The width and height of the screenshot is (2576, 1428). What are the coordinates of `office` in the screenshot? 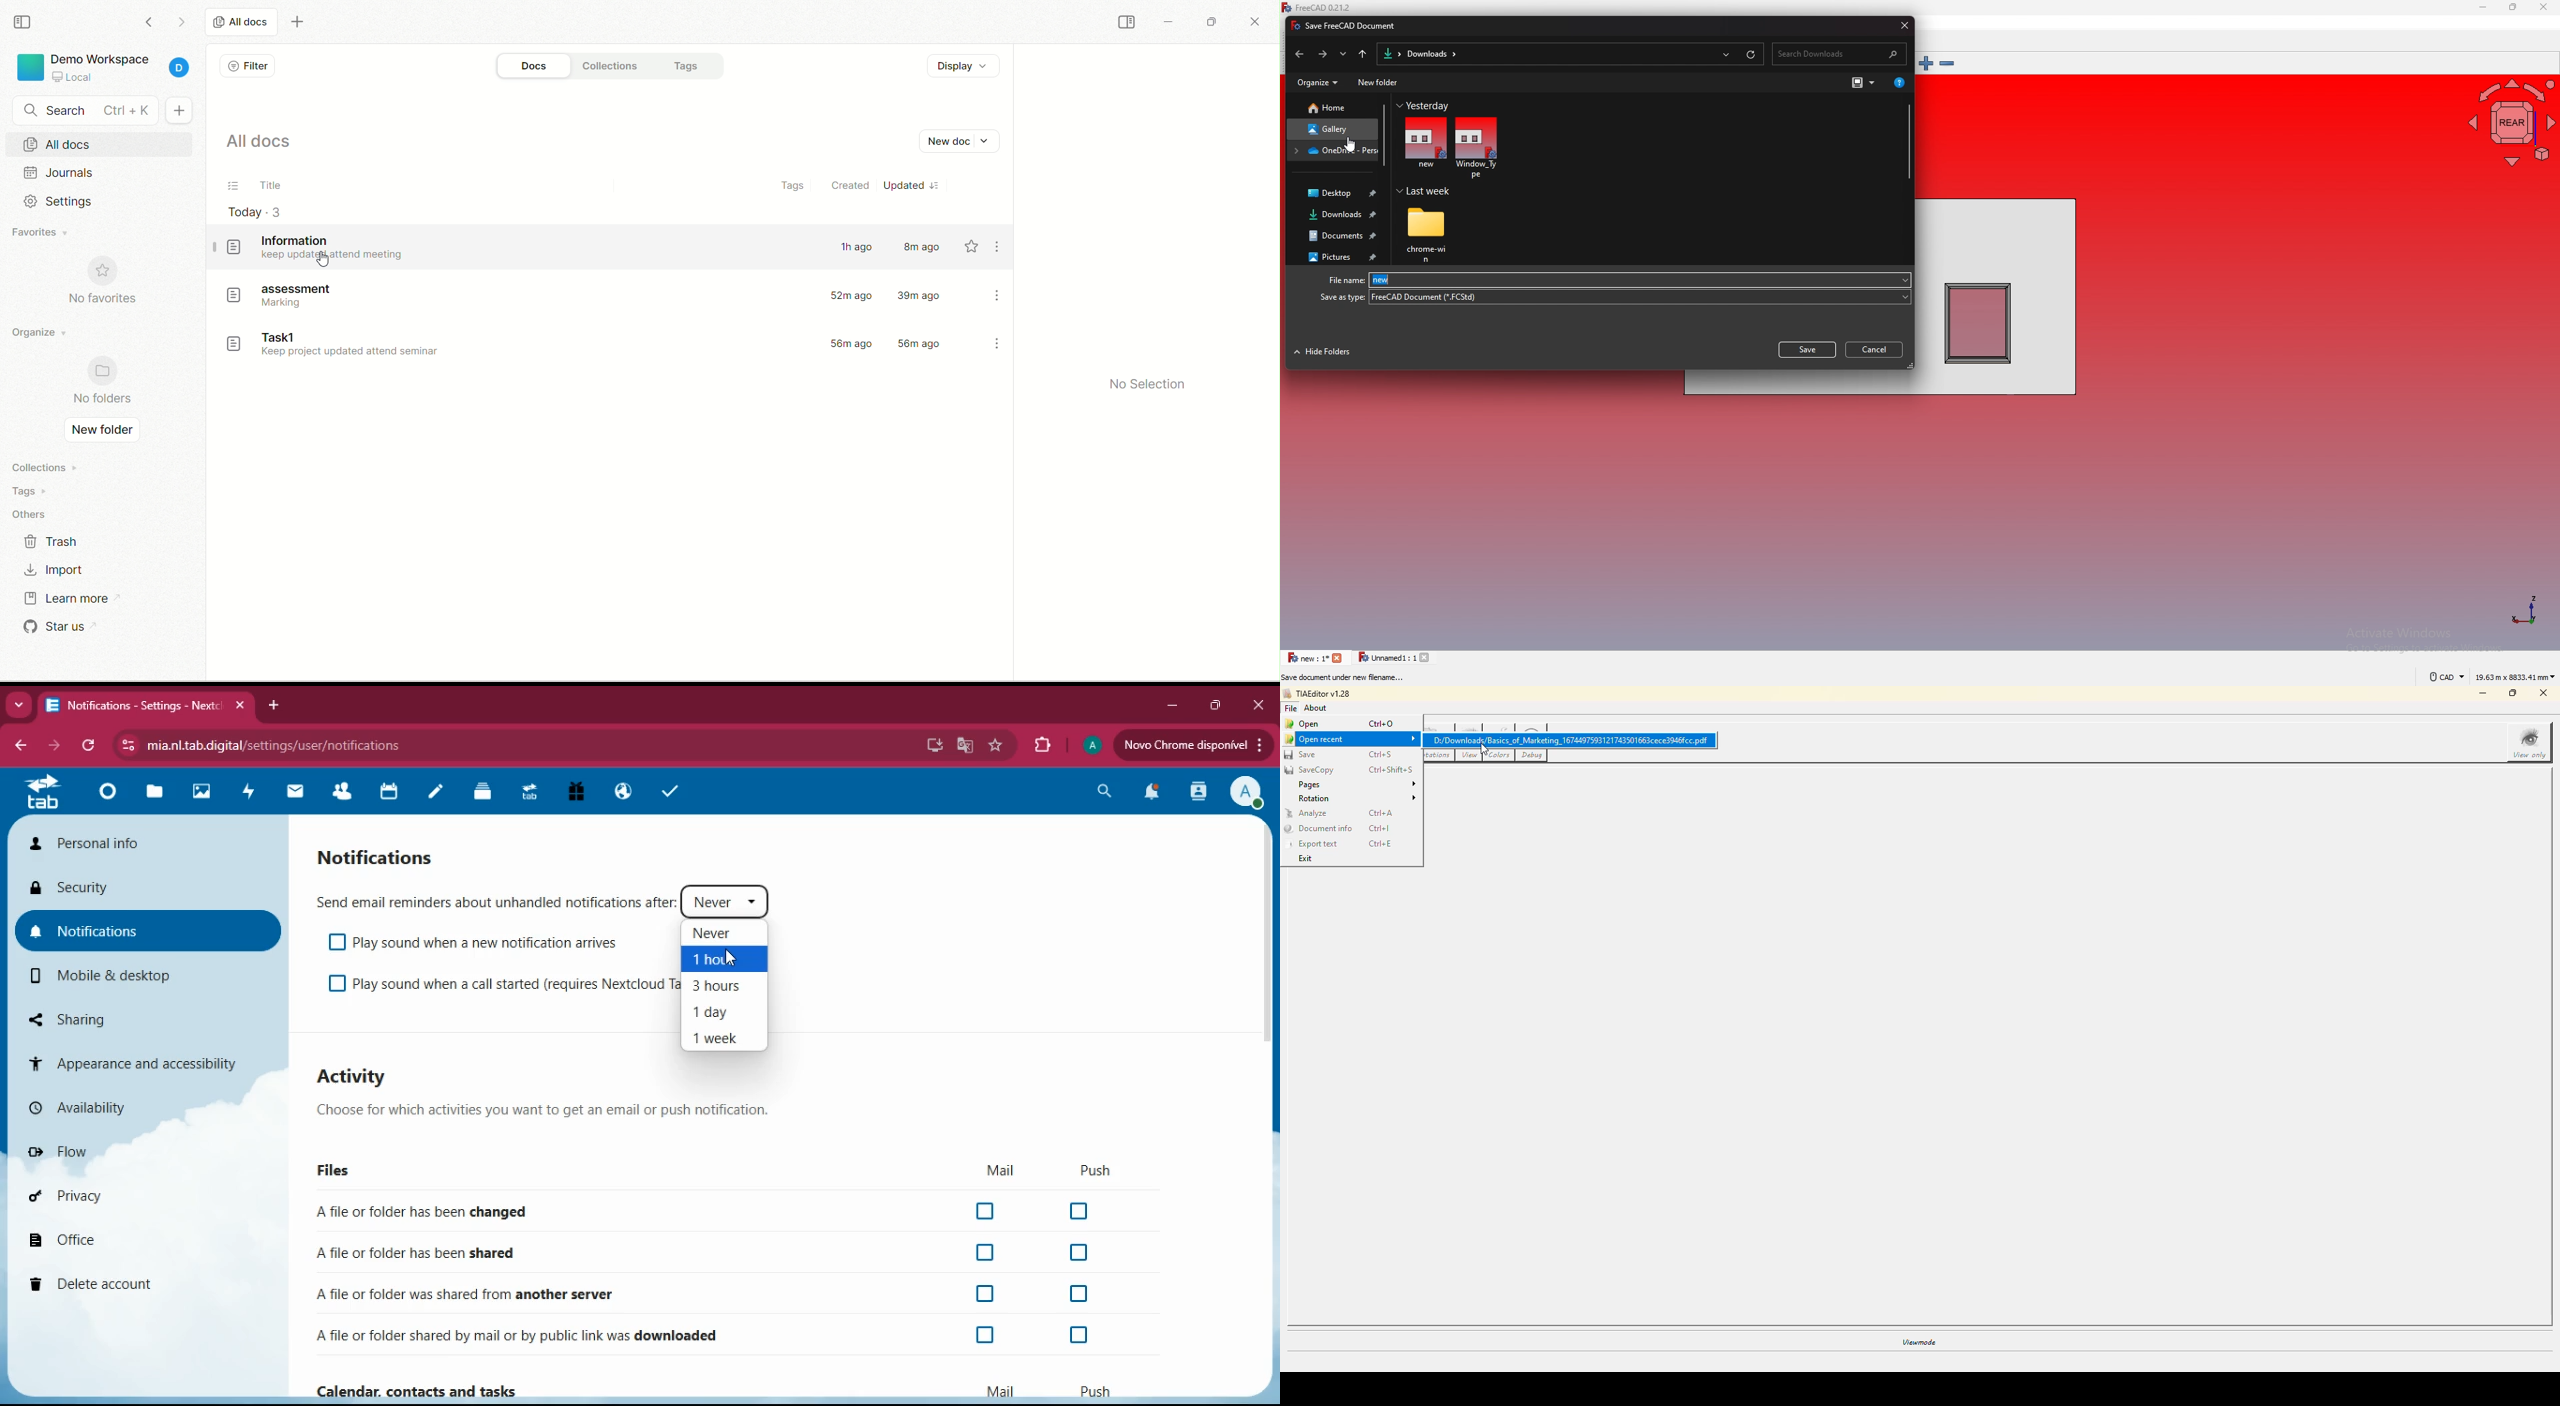 It's located at (124, 1243).